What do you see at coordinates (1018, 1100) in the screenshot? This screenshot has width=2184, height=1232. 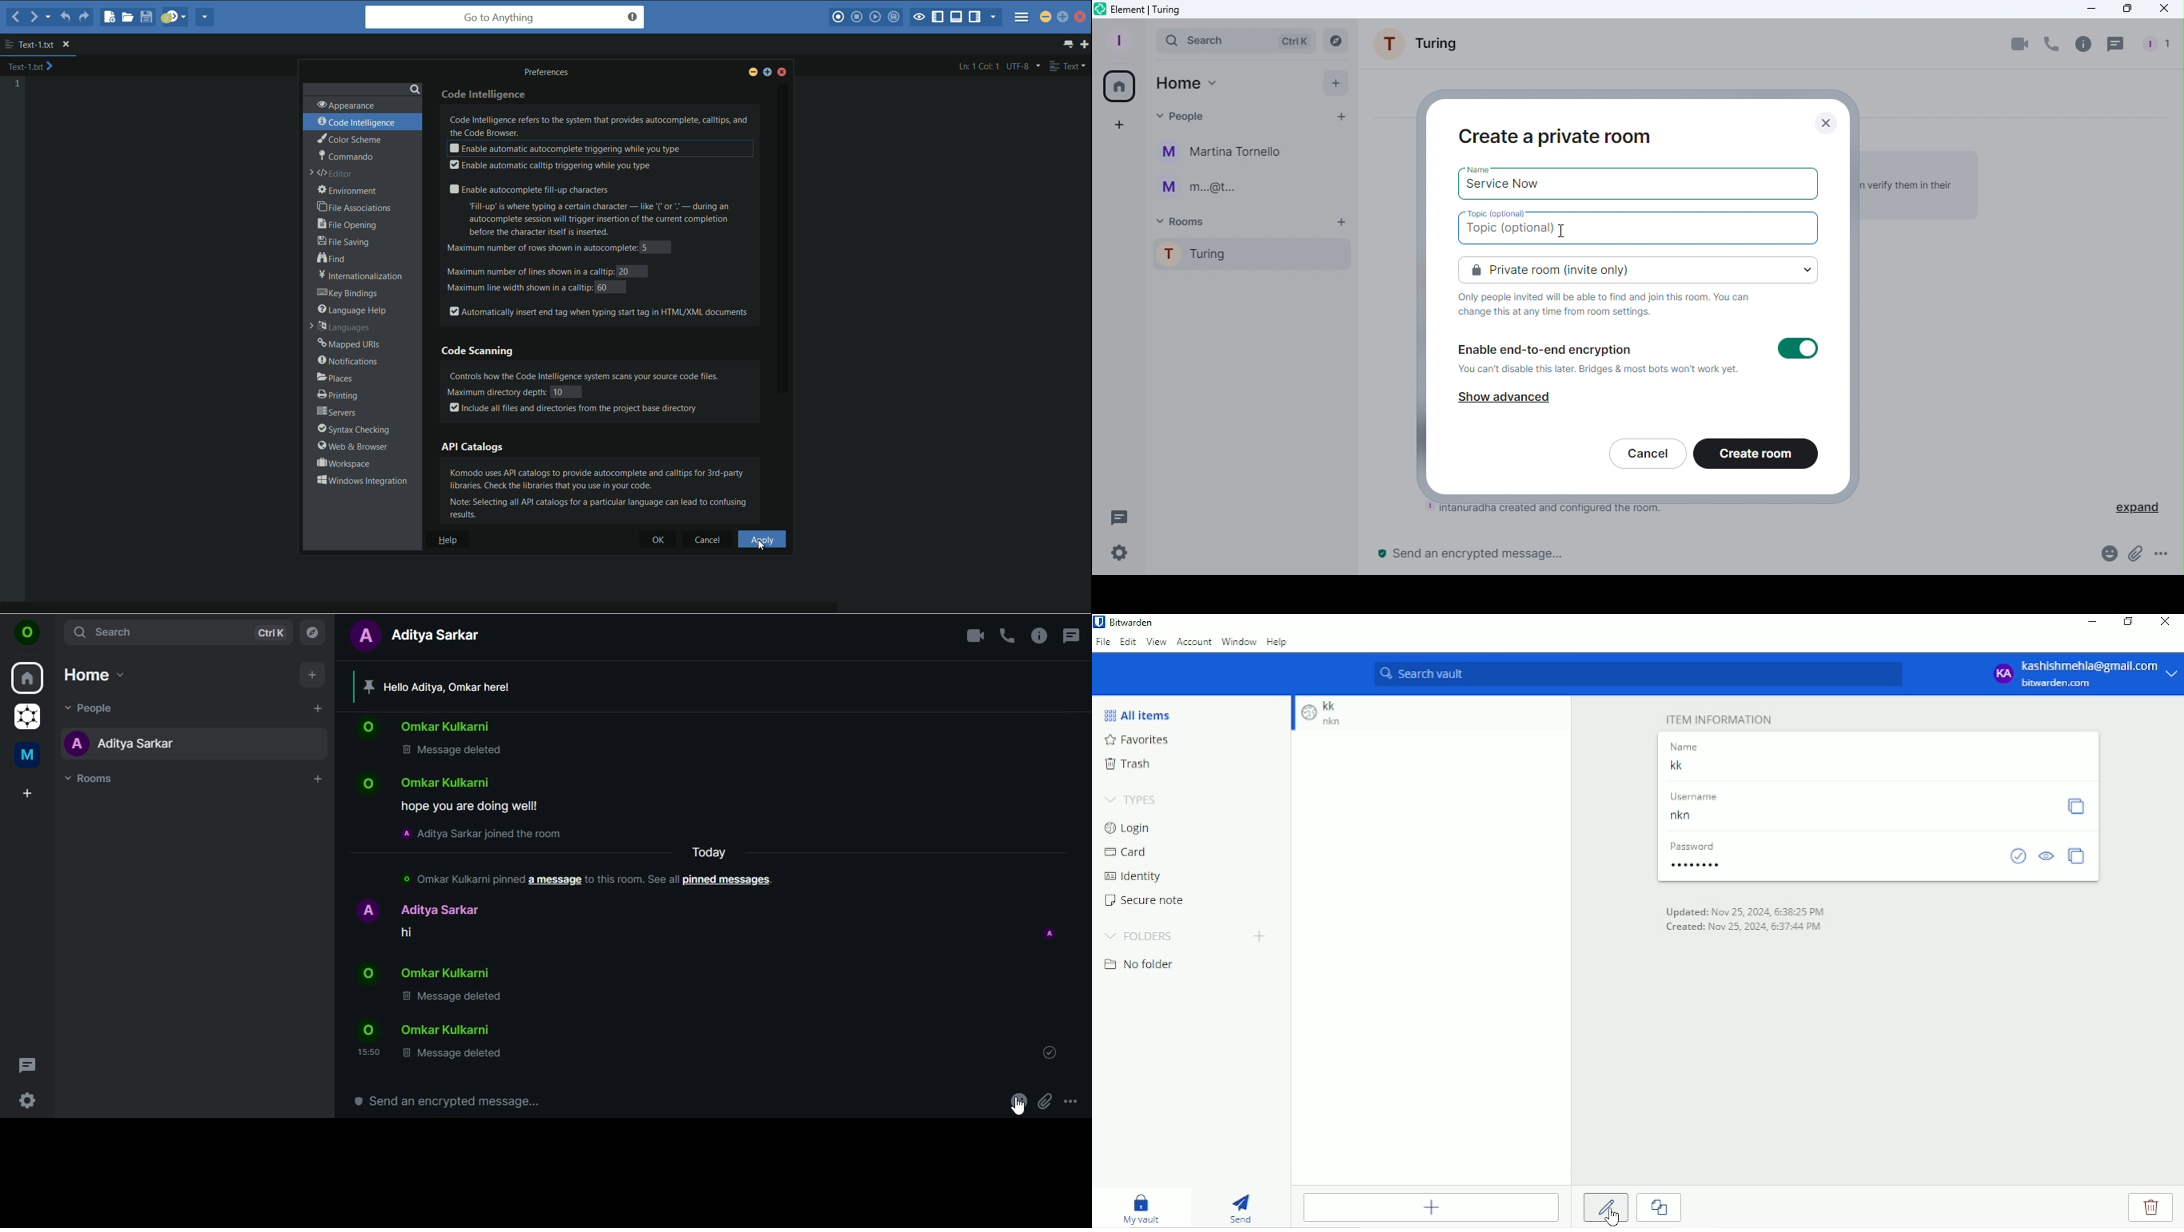 I see `react` at bounding box center [1018, 1100].